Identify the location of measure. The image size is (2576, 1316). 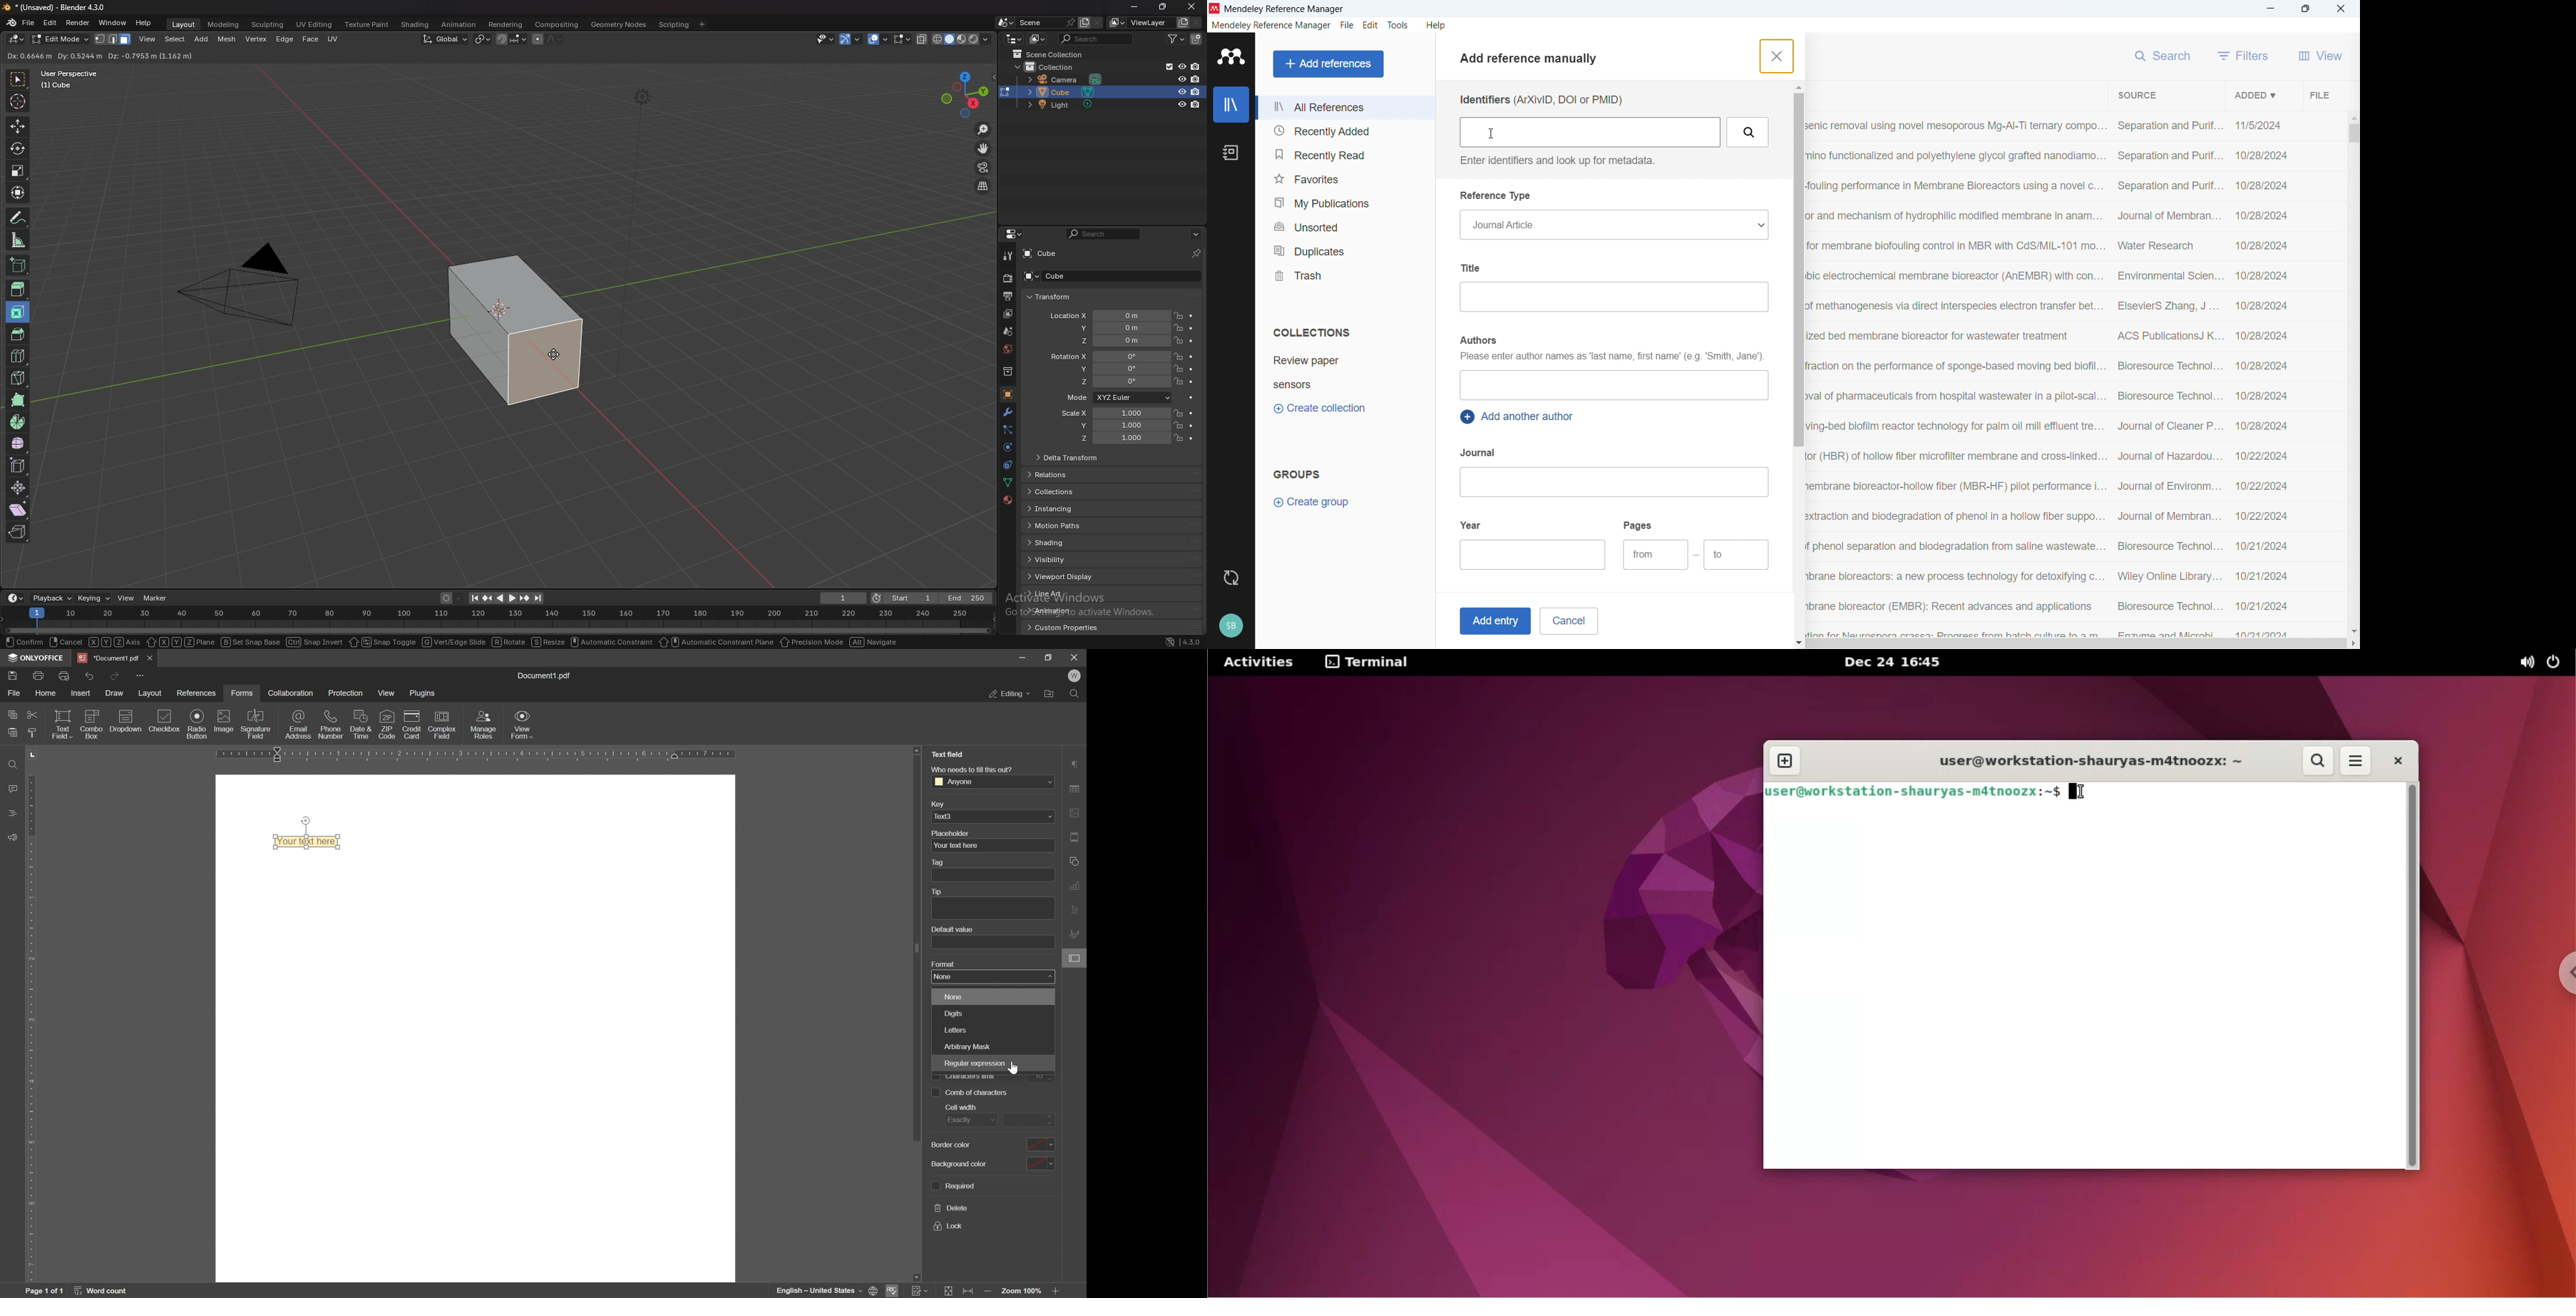
(19, 240).